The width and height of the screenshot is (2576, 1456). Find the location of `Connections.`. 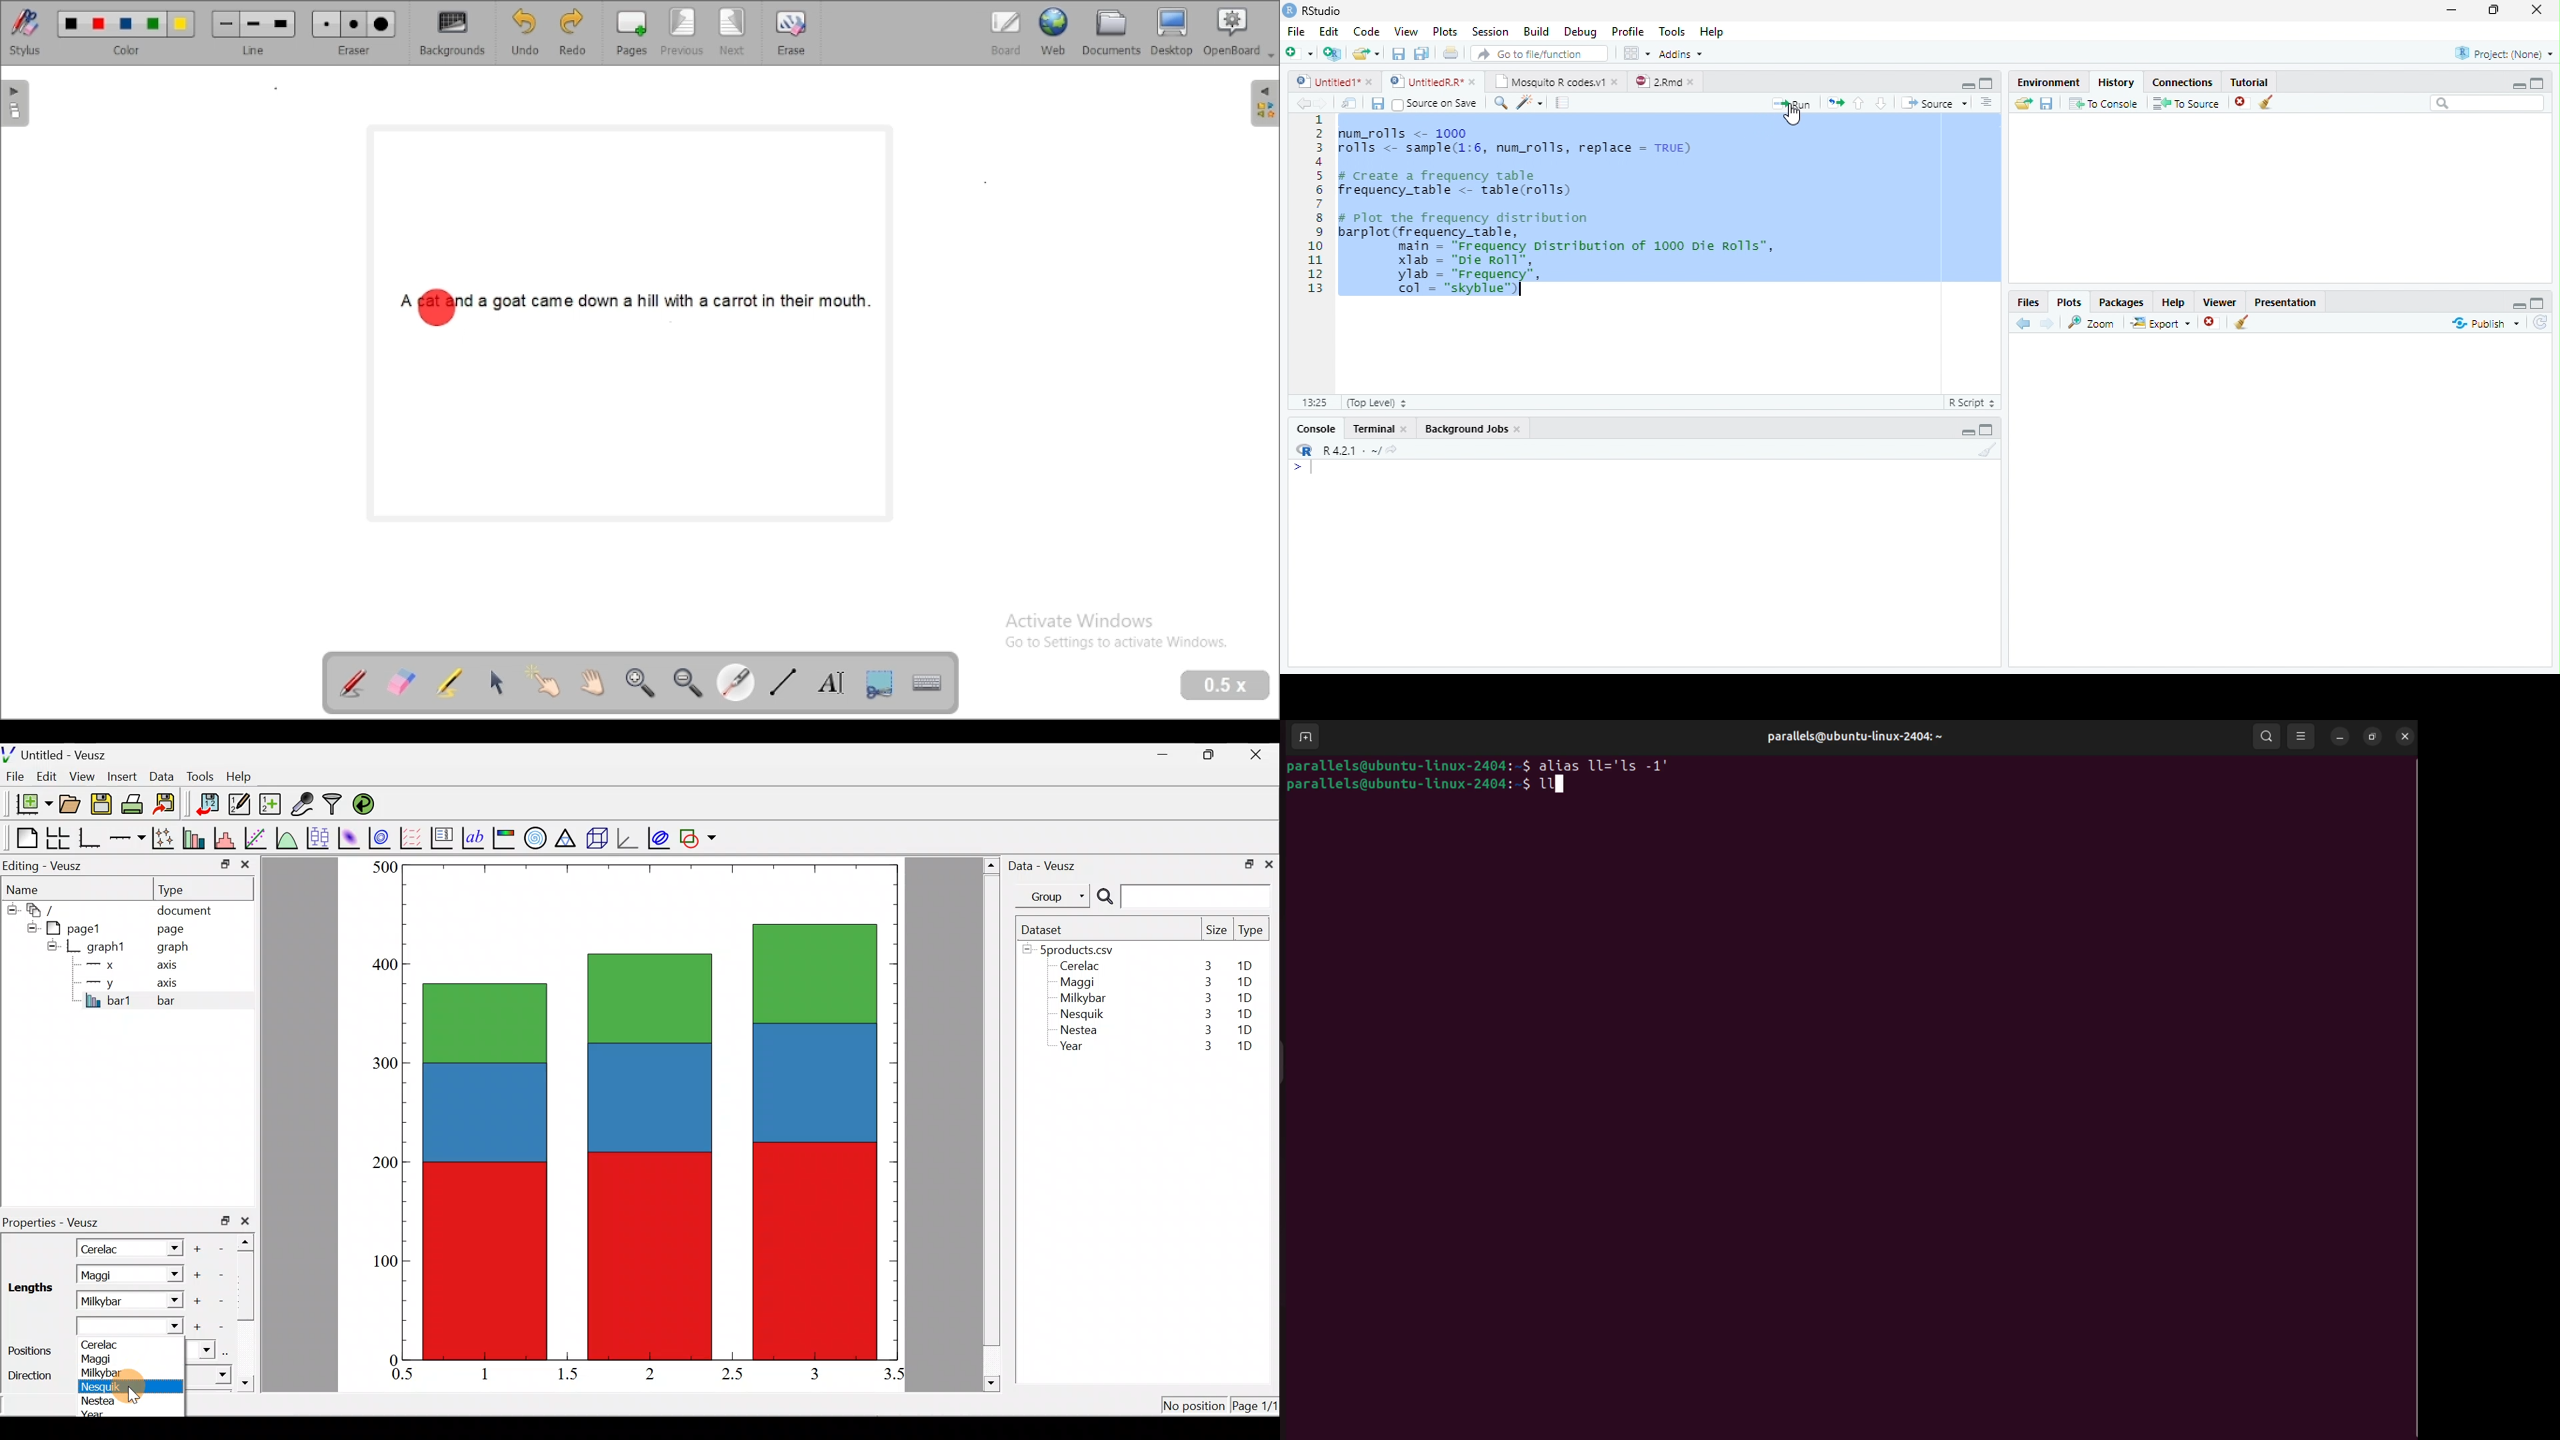

Connections. is located at coordinates (2182, 82).